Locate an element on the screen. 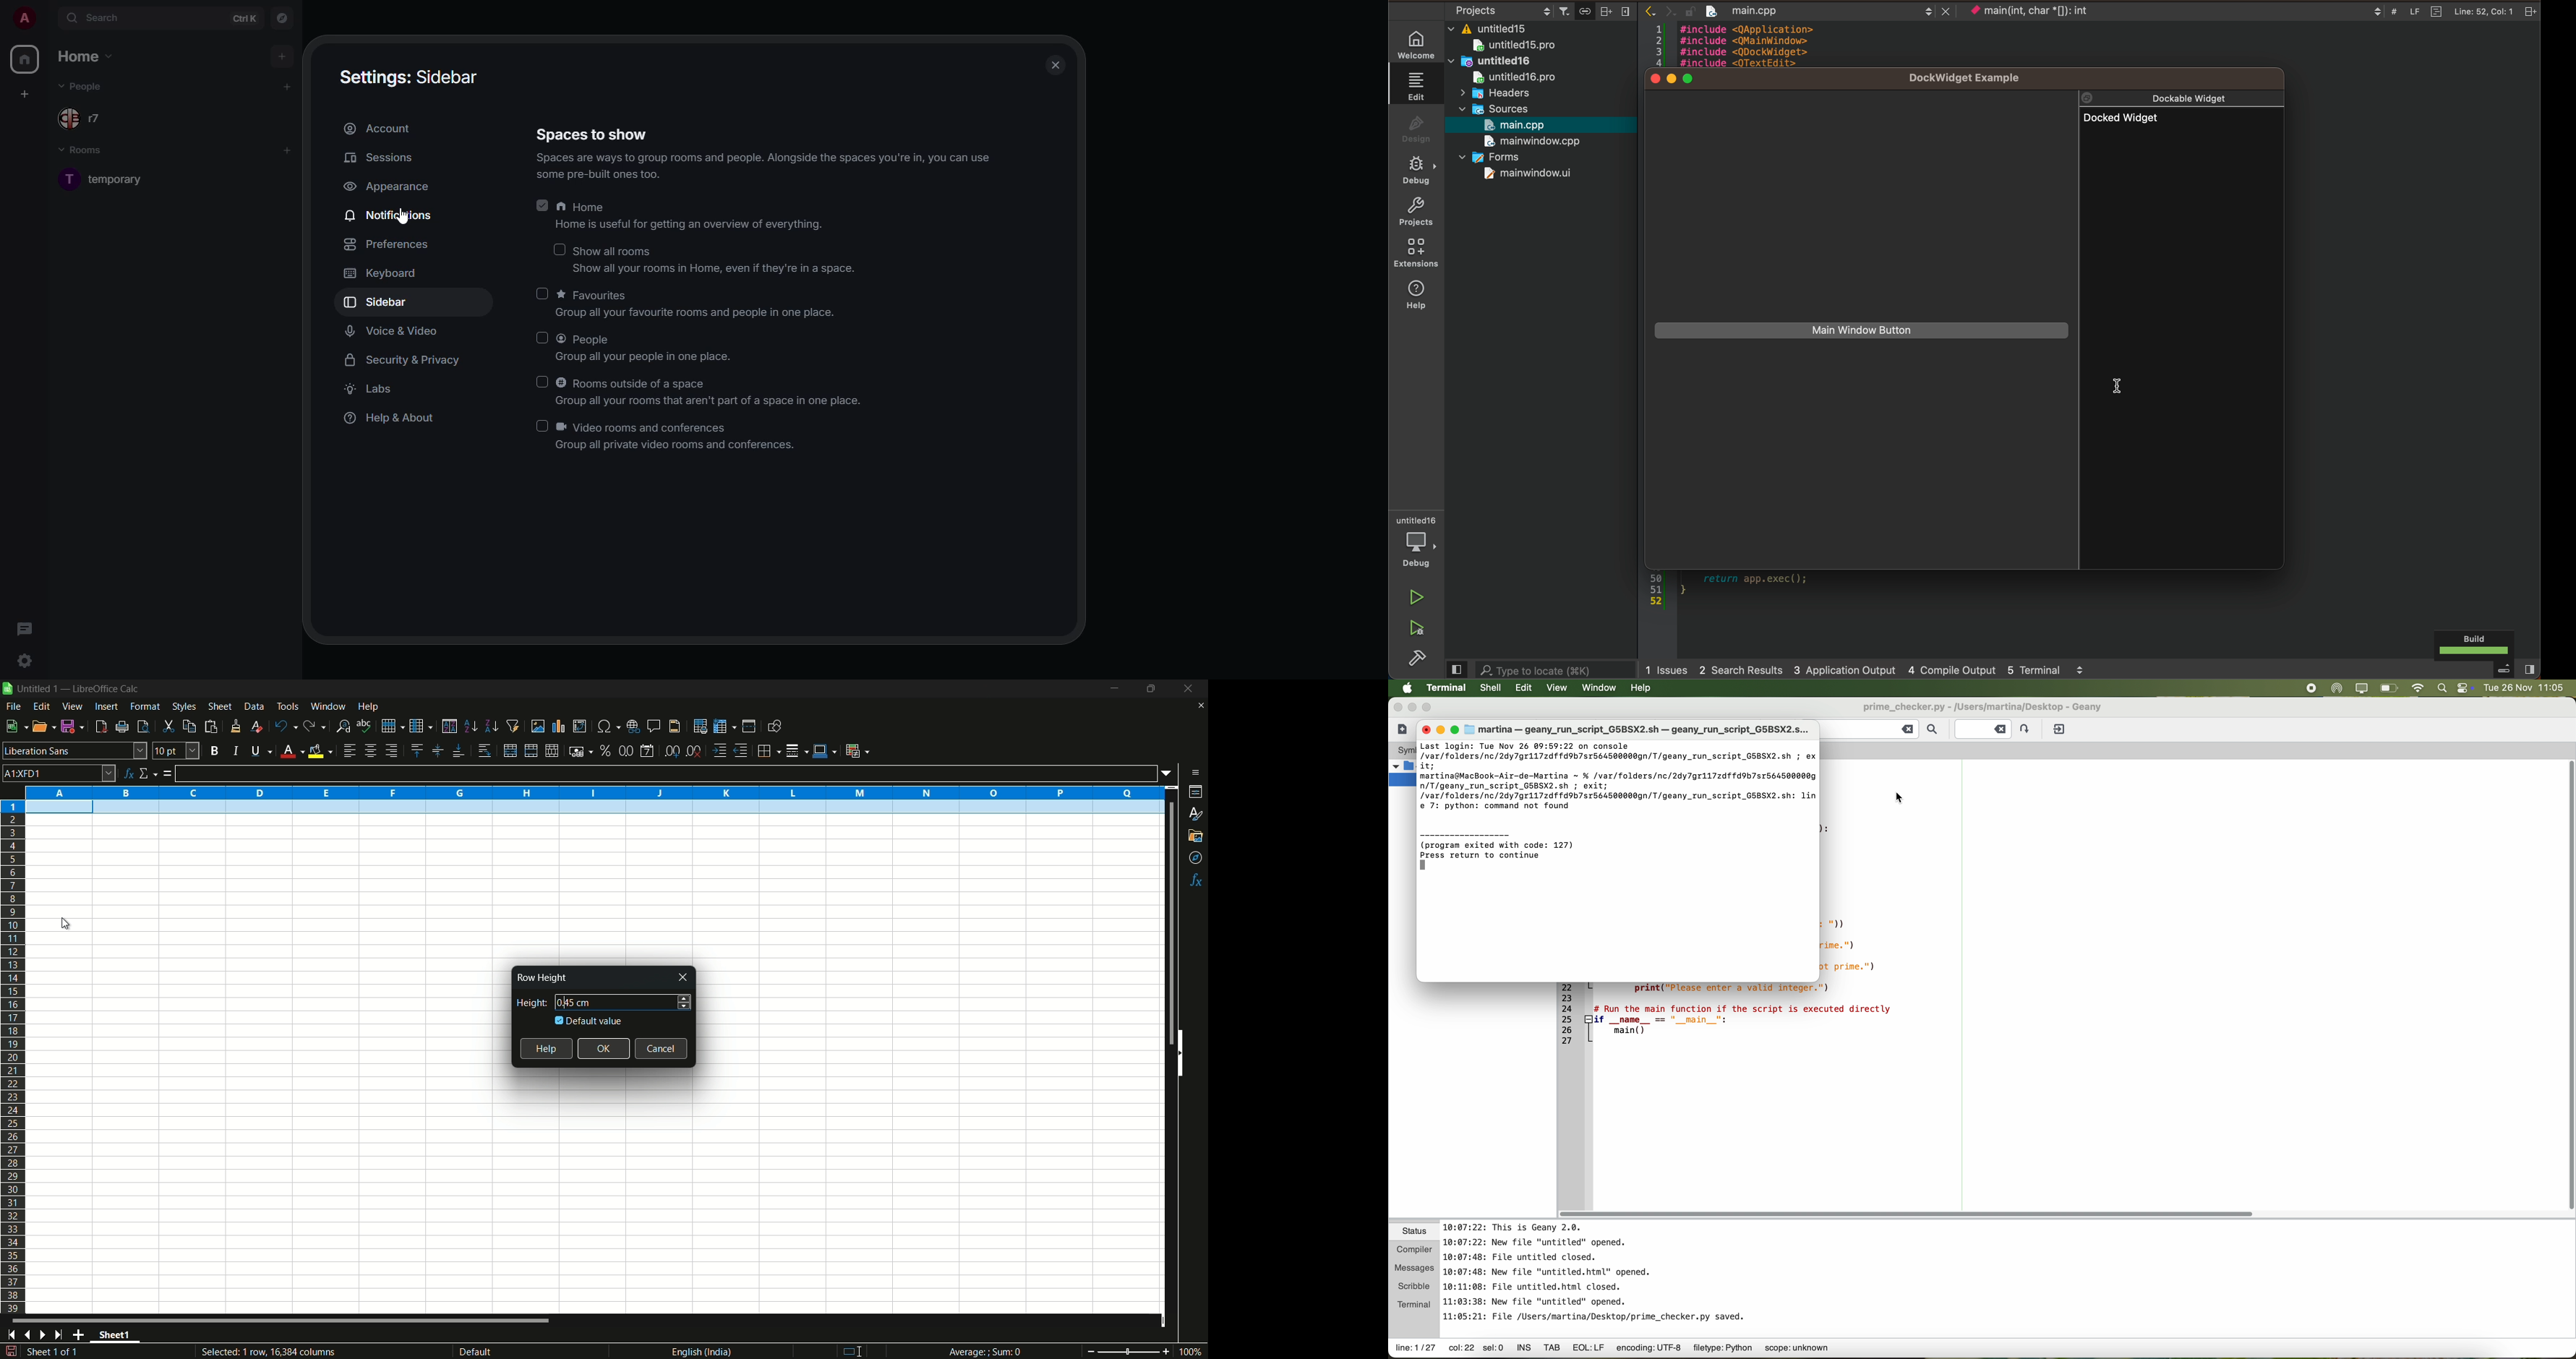  file name is located at coordinates (2002, 706).